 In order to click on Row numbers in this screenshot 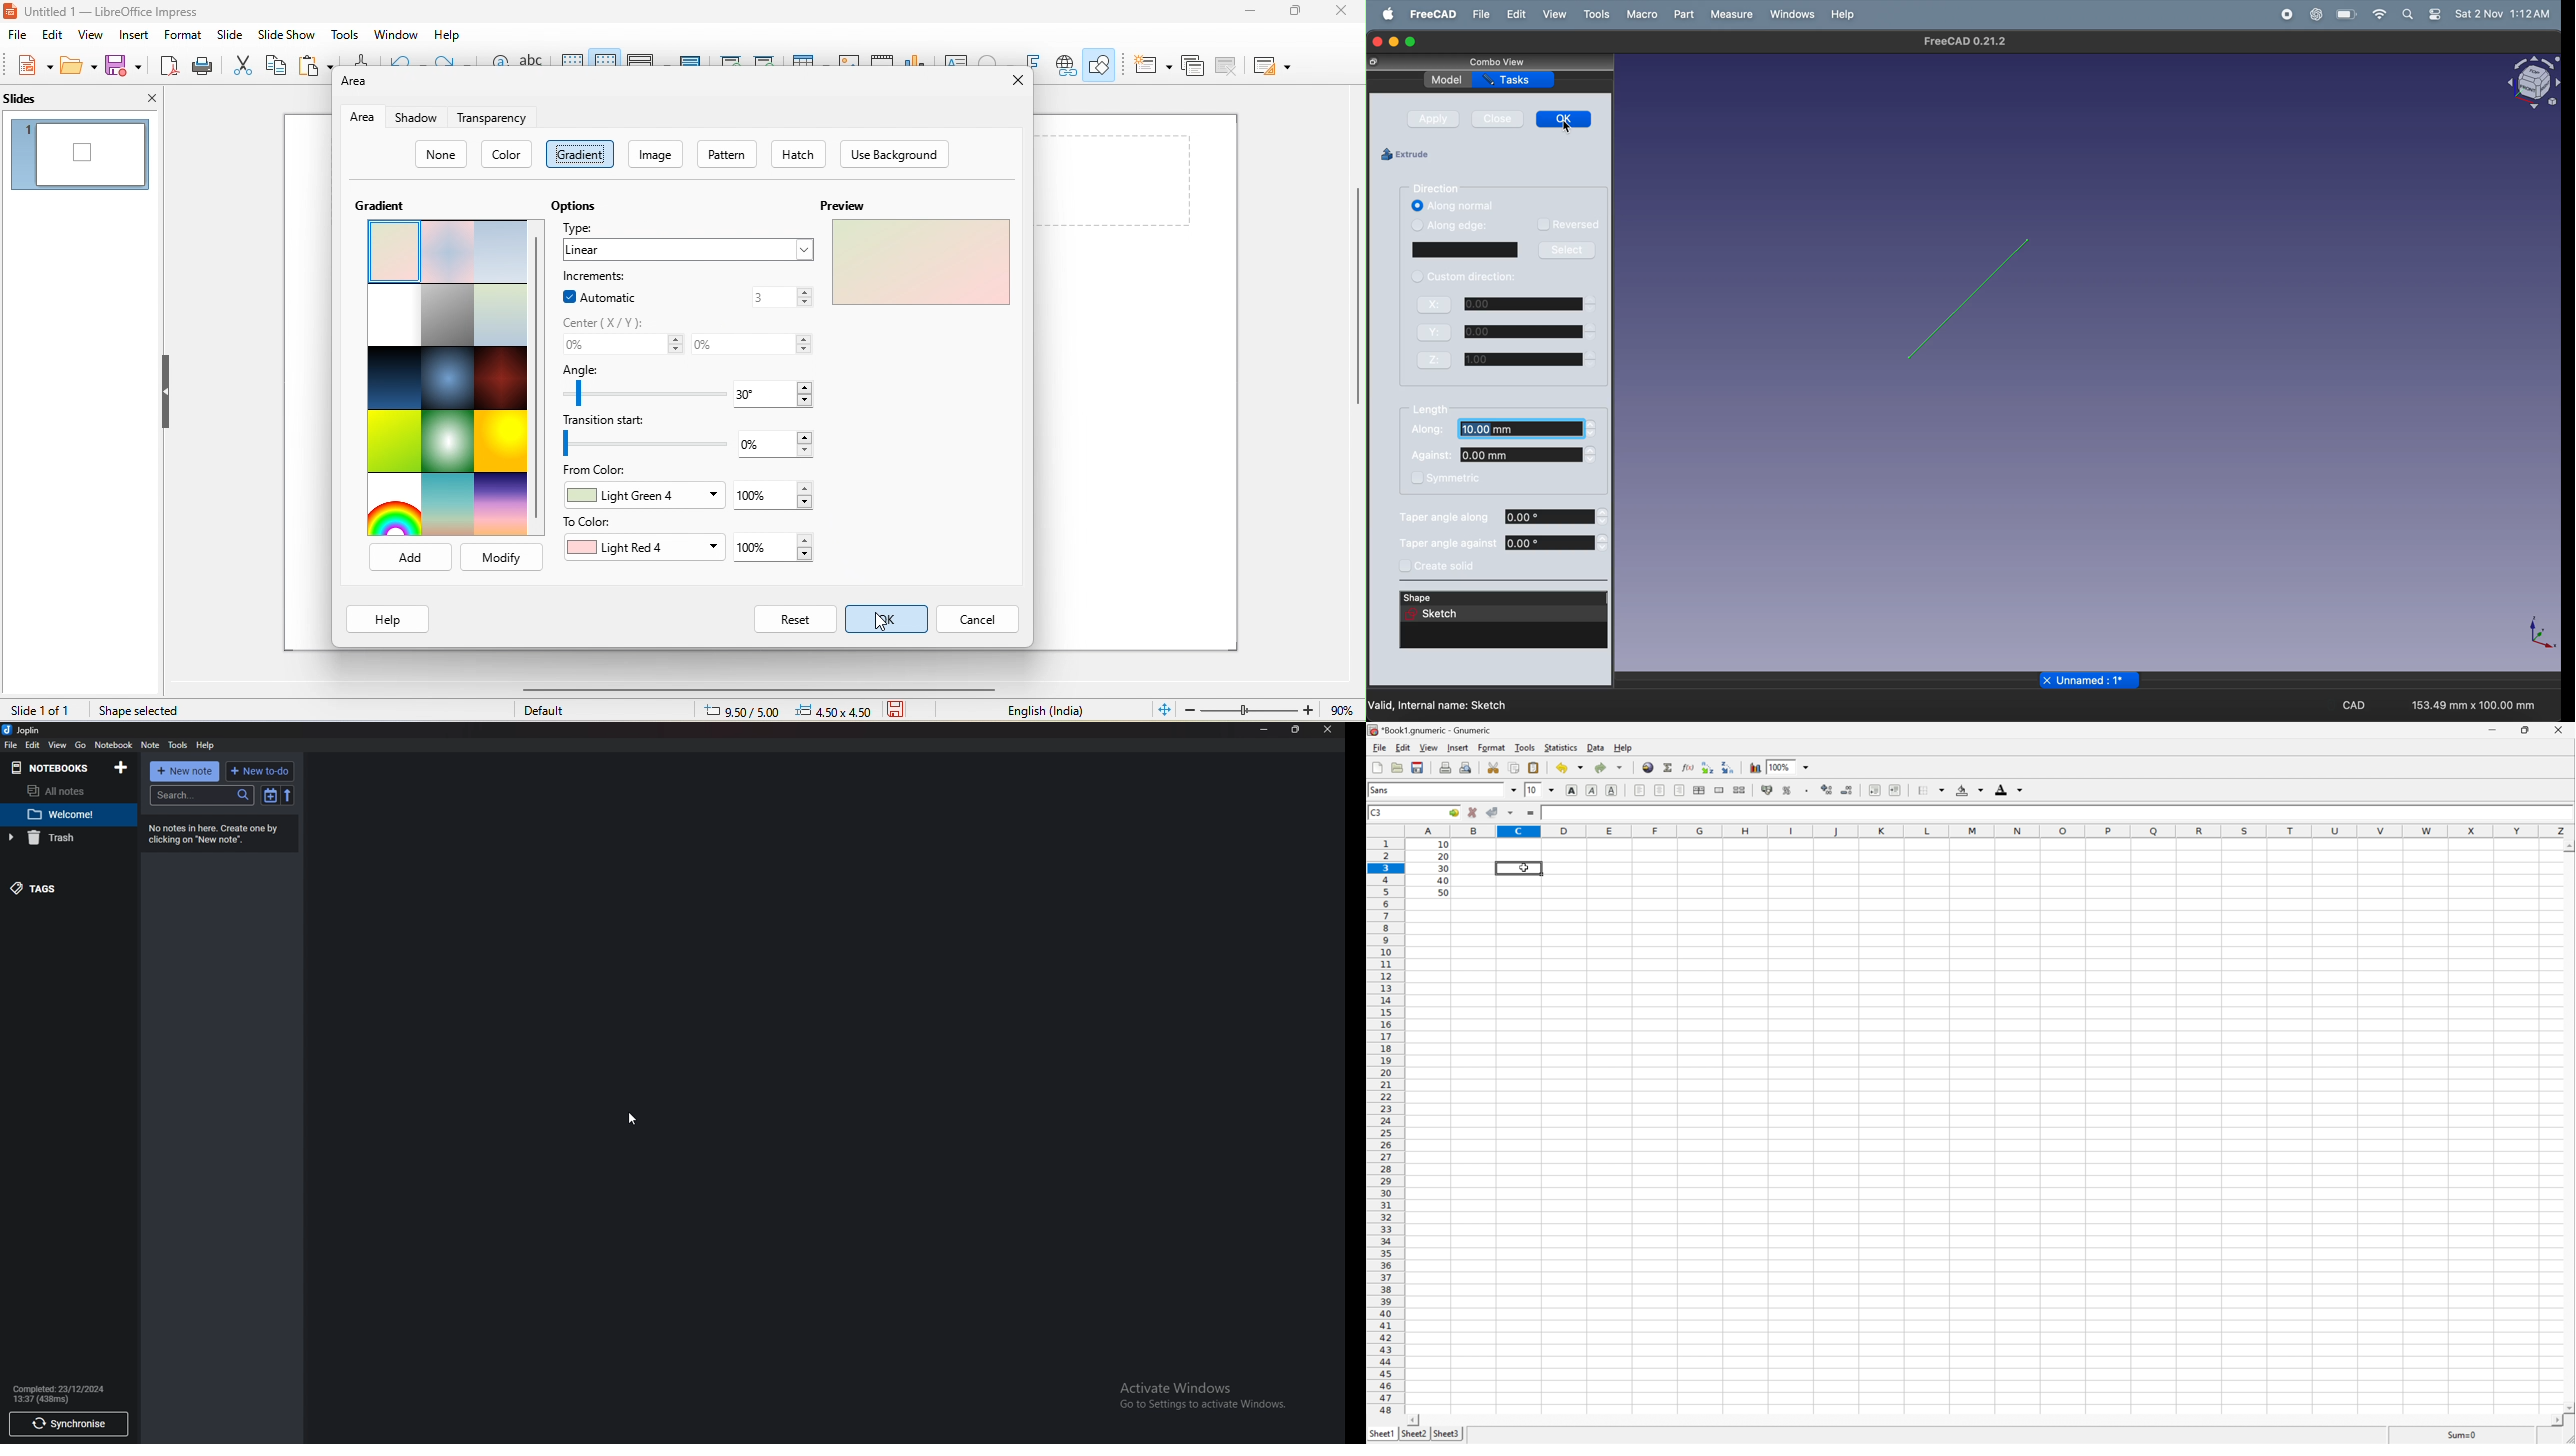, I will do `click(1384, 1126)`.